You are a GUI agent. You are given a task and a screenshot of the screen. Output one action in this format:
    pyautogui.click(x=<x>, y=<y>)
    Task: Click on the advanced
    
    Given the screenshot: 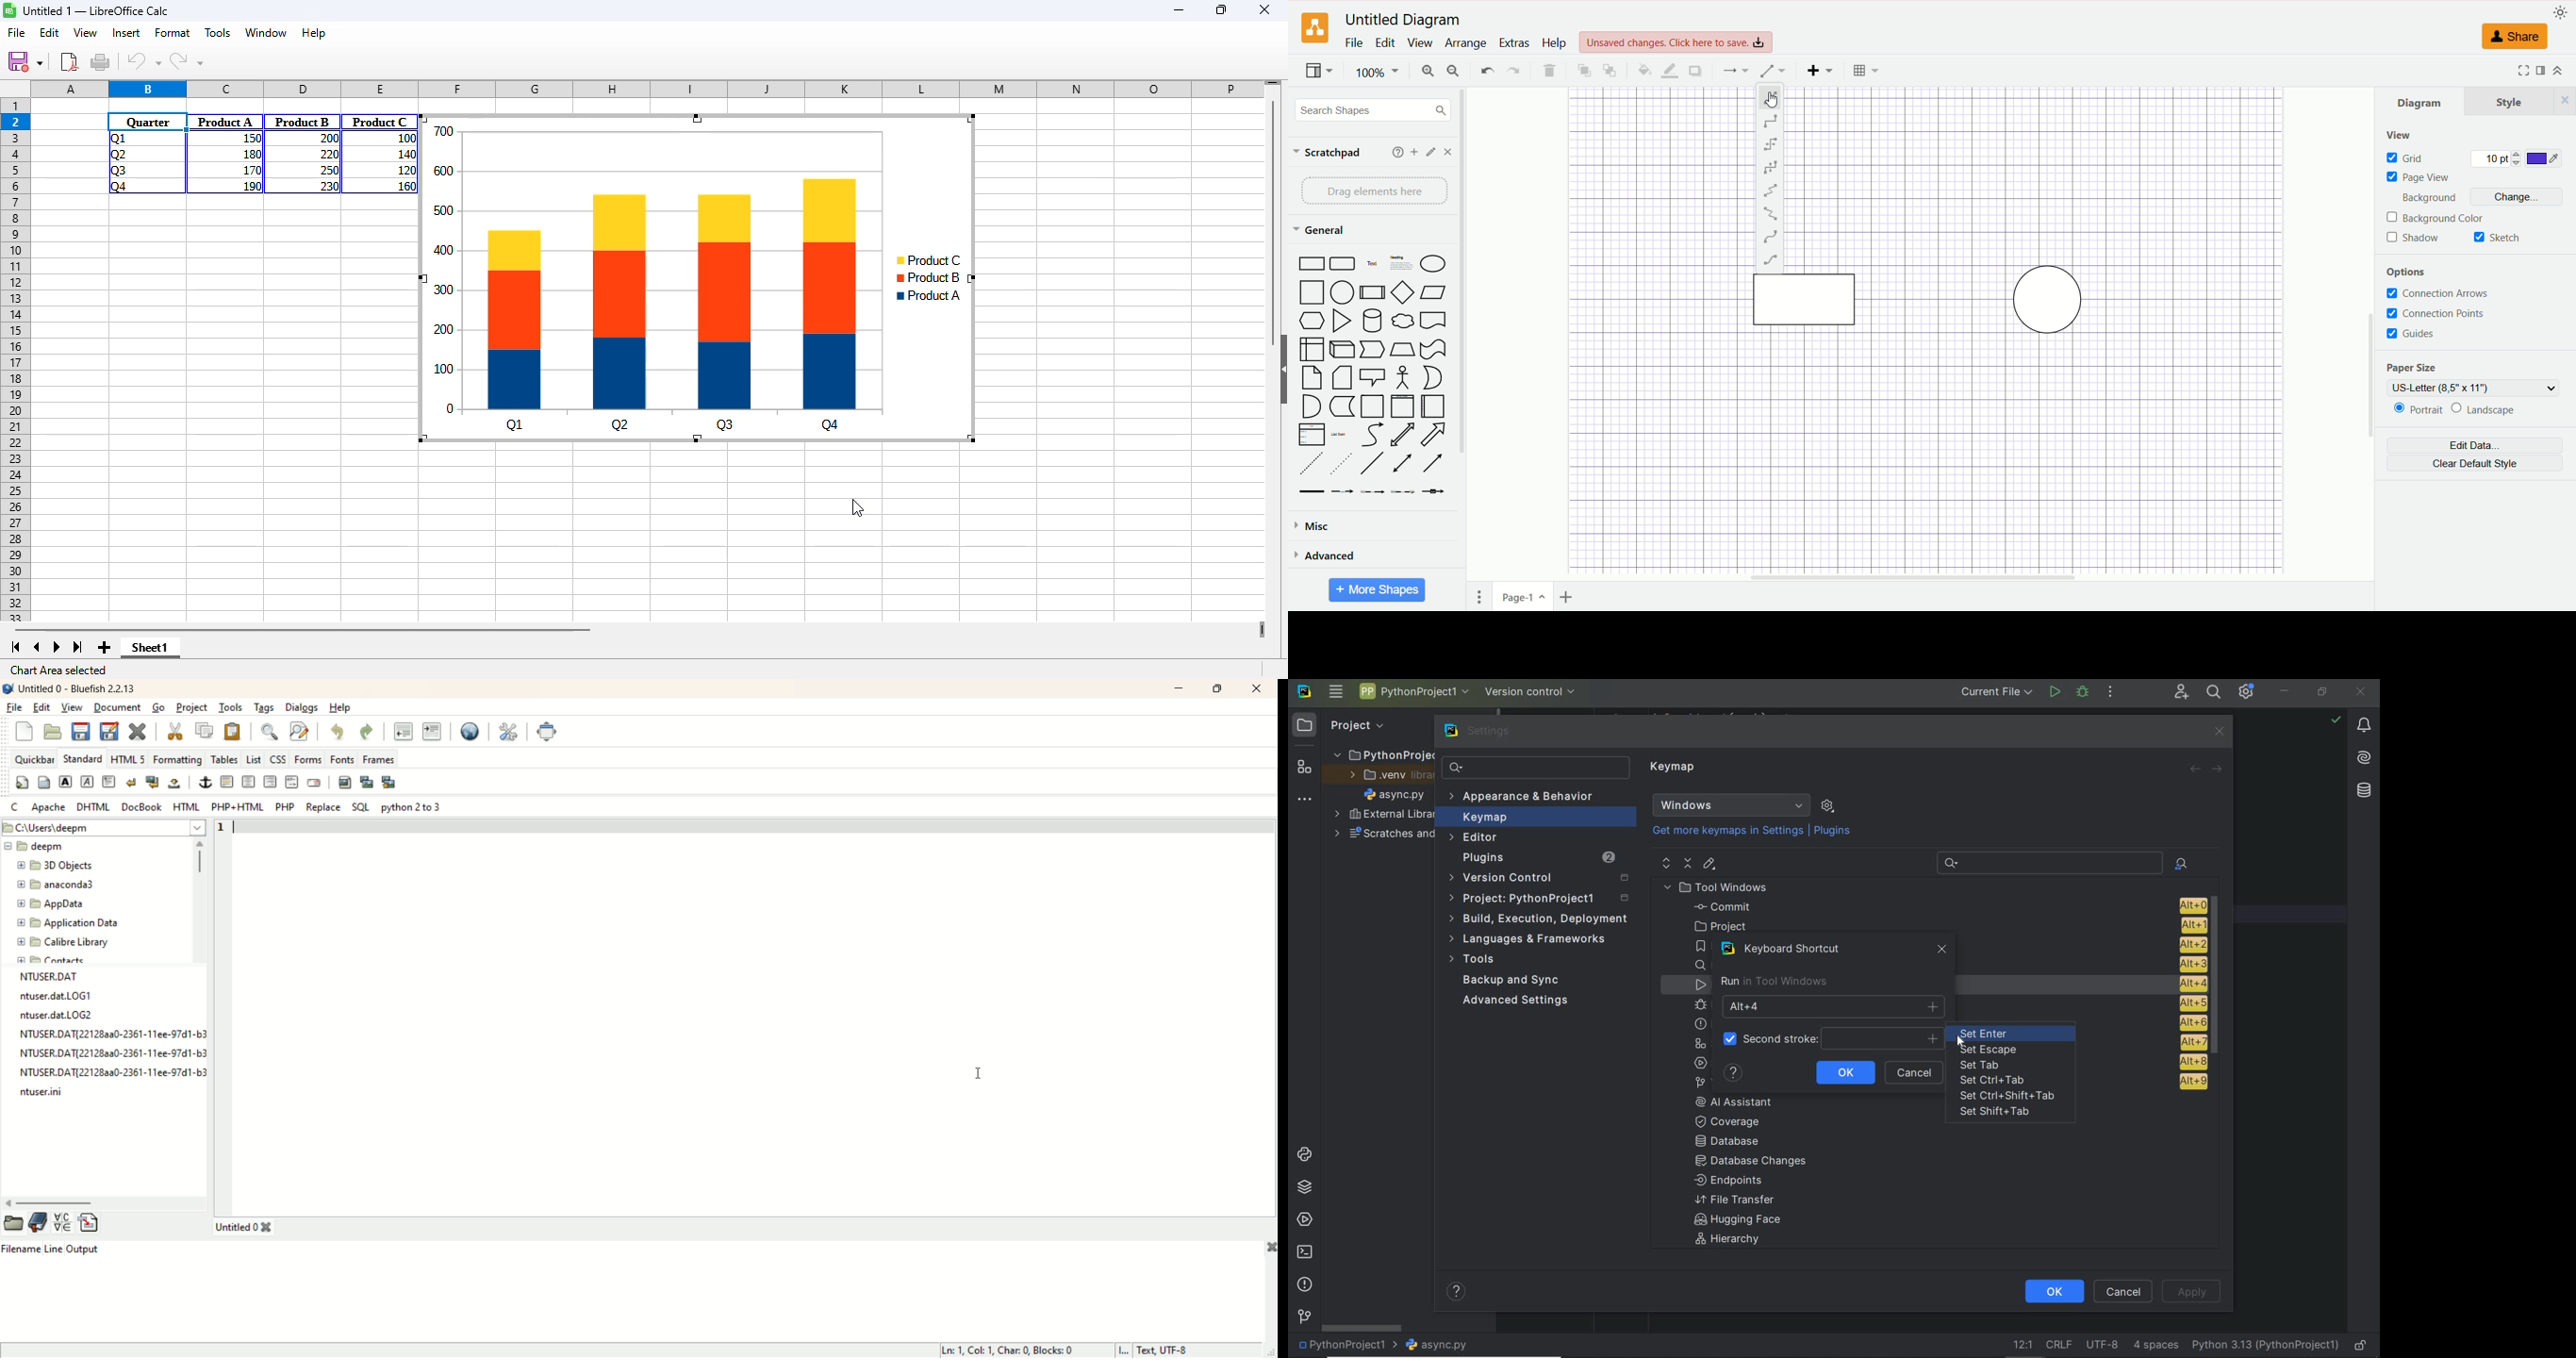 What is the action you would take?
    pyautogui.click(x=1327, y=556)
    